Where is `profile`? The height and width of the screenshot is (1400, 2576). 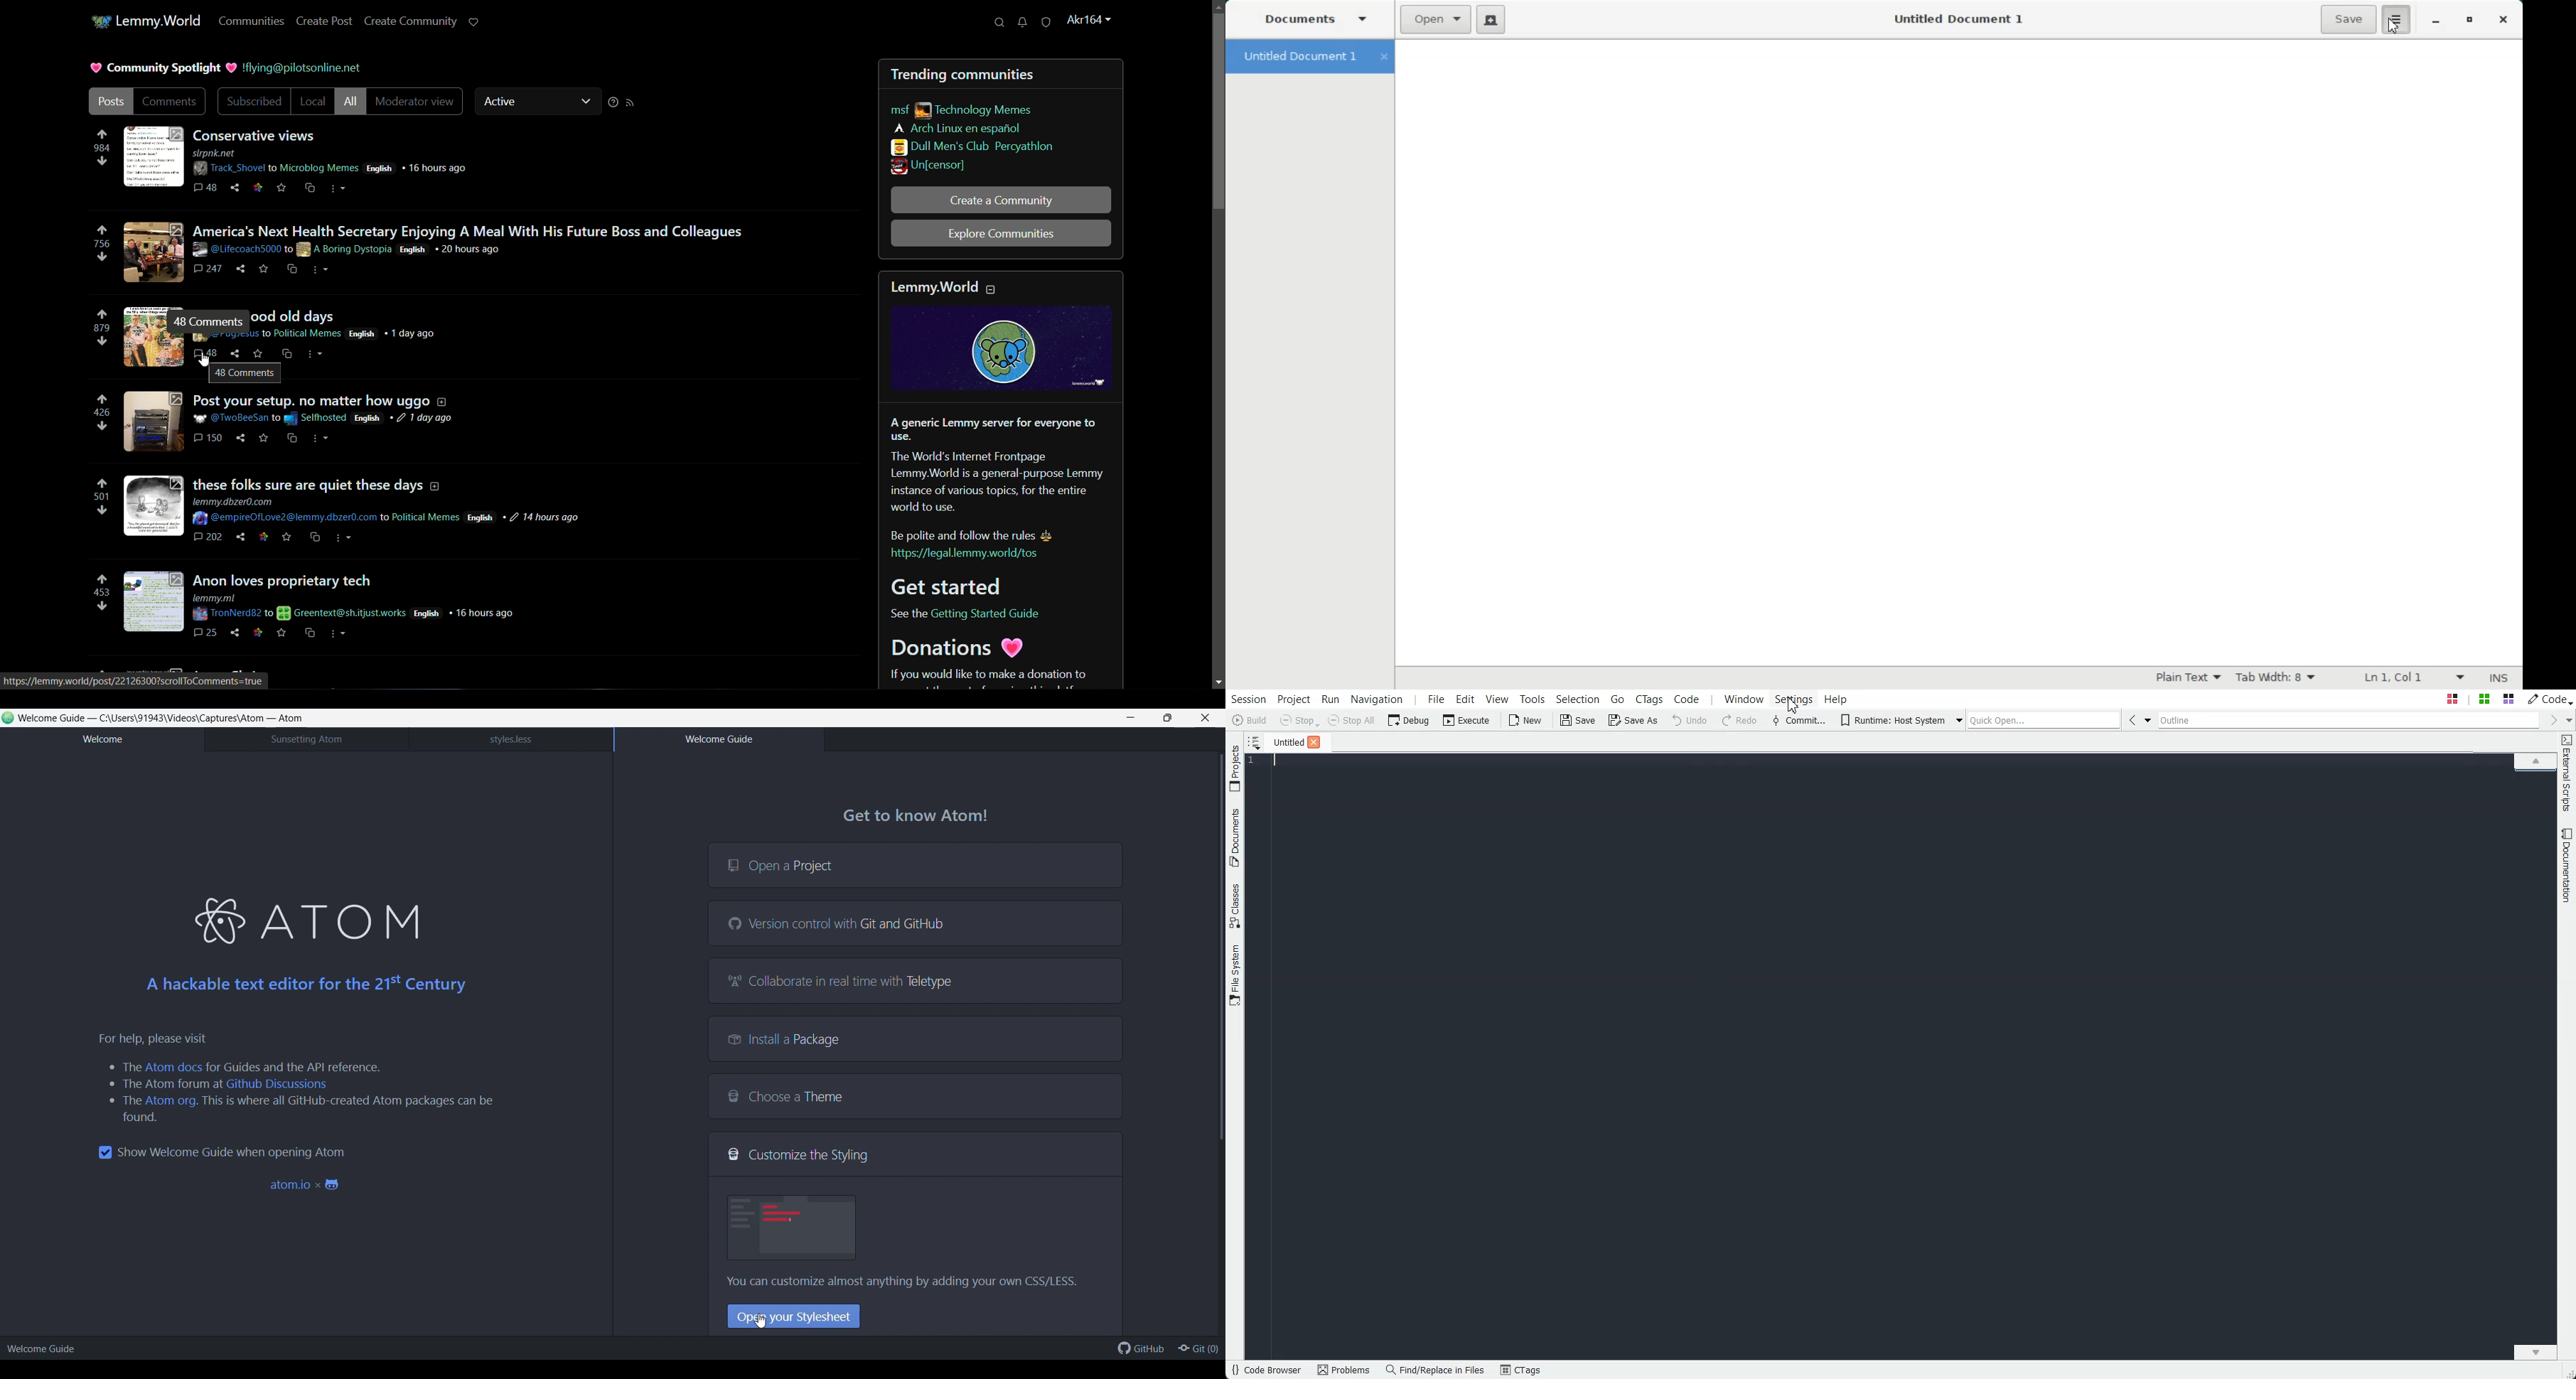 profile is located at coordinates (1087, 19).